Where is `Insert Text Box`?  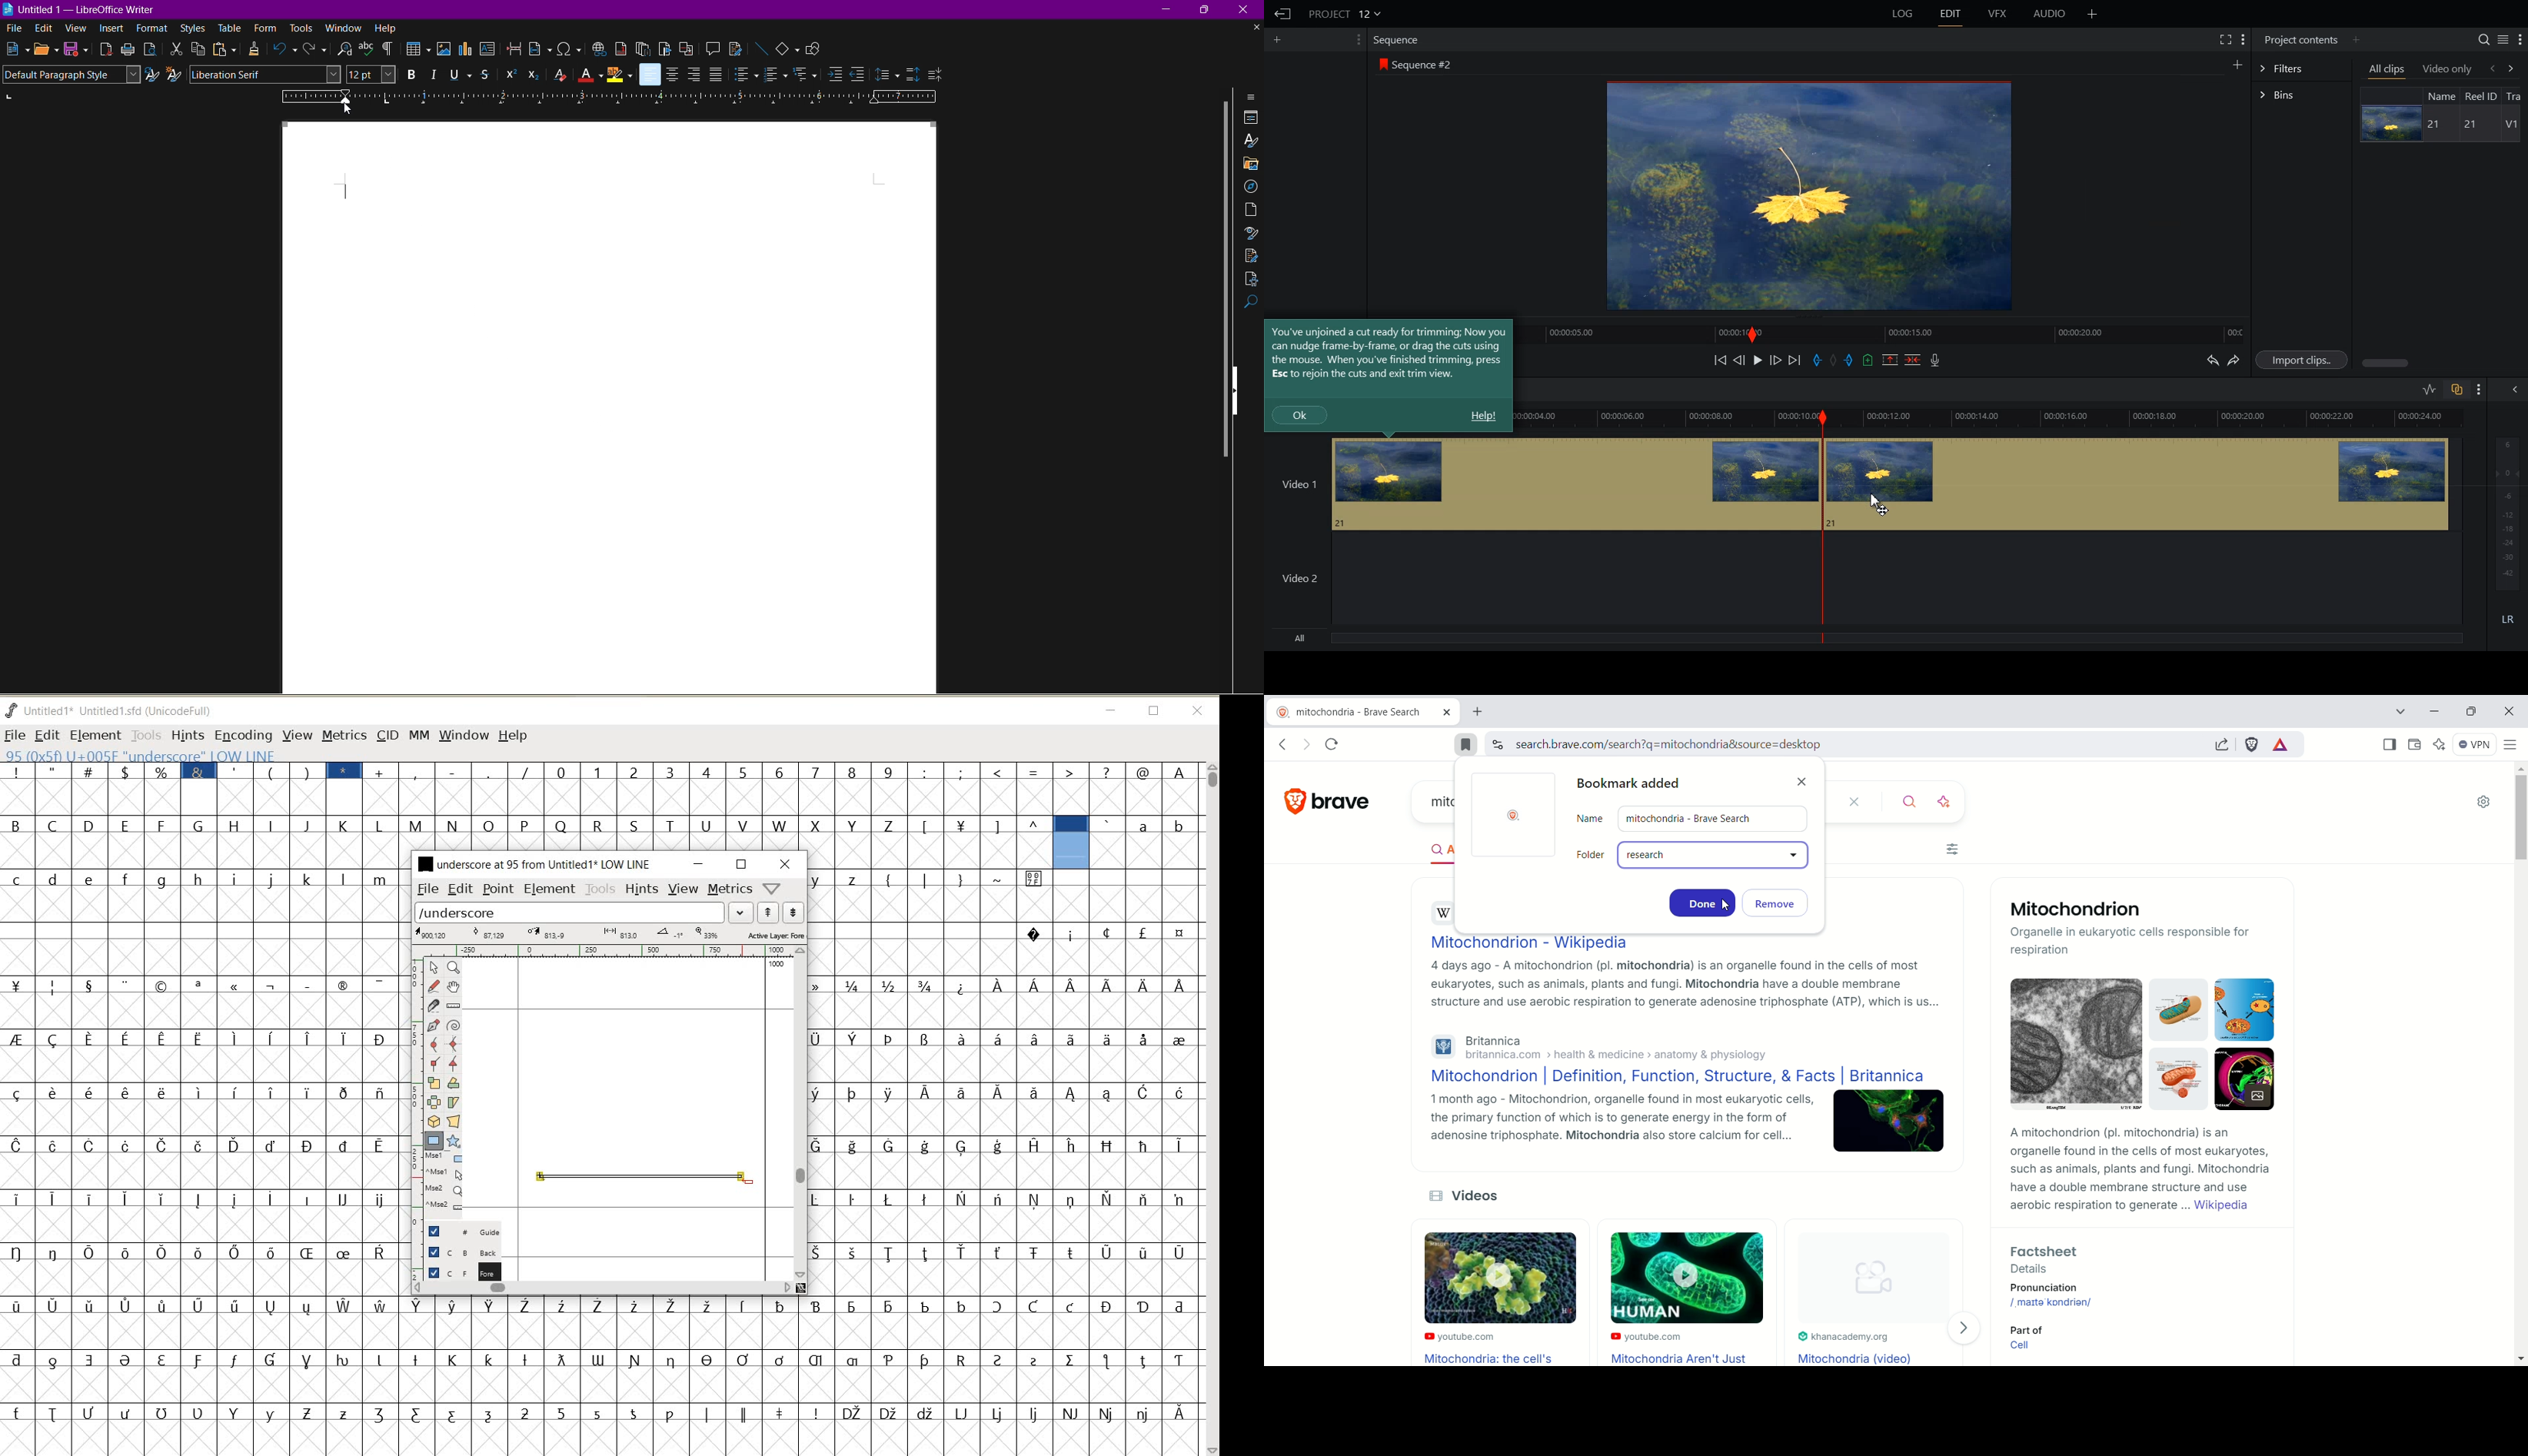
Insert Text Box is located at coordinates (488, 51).